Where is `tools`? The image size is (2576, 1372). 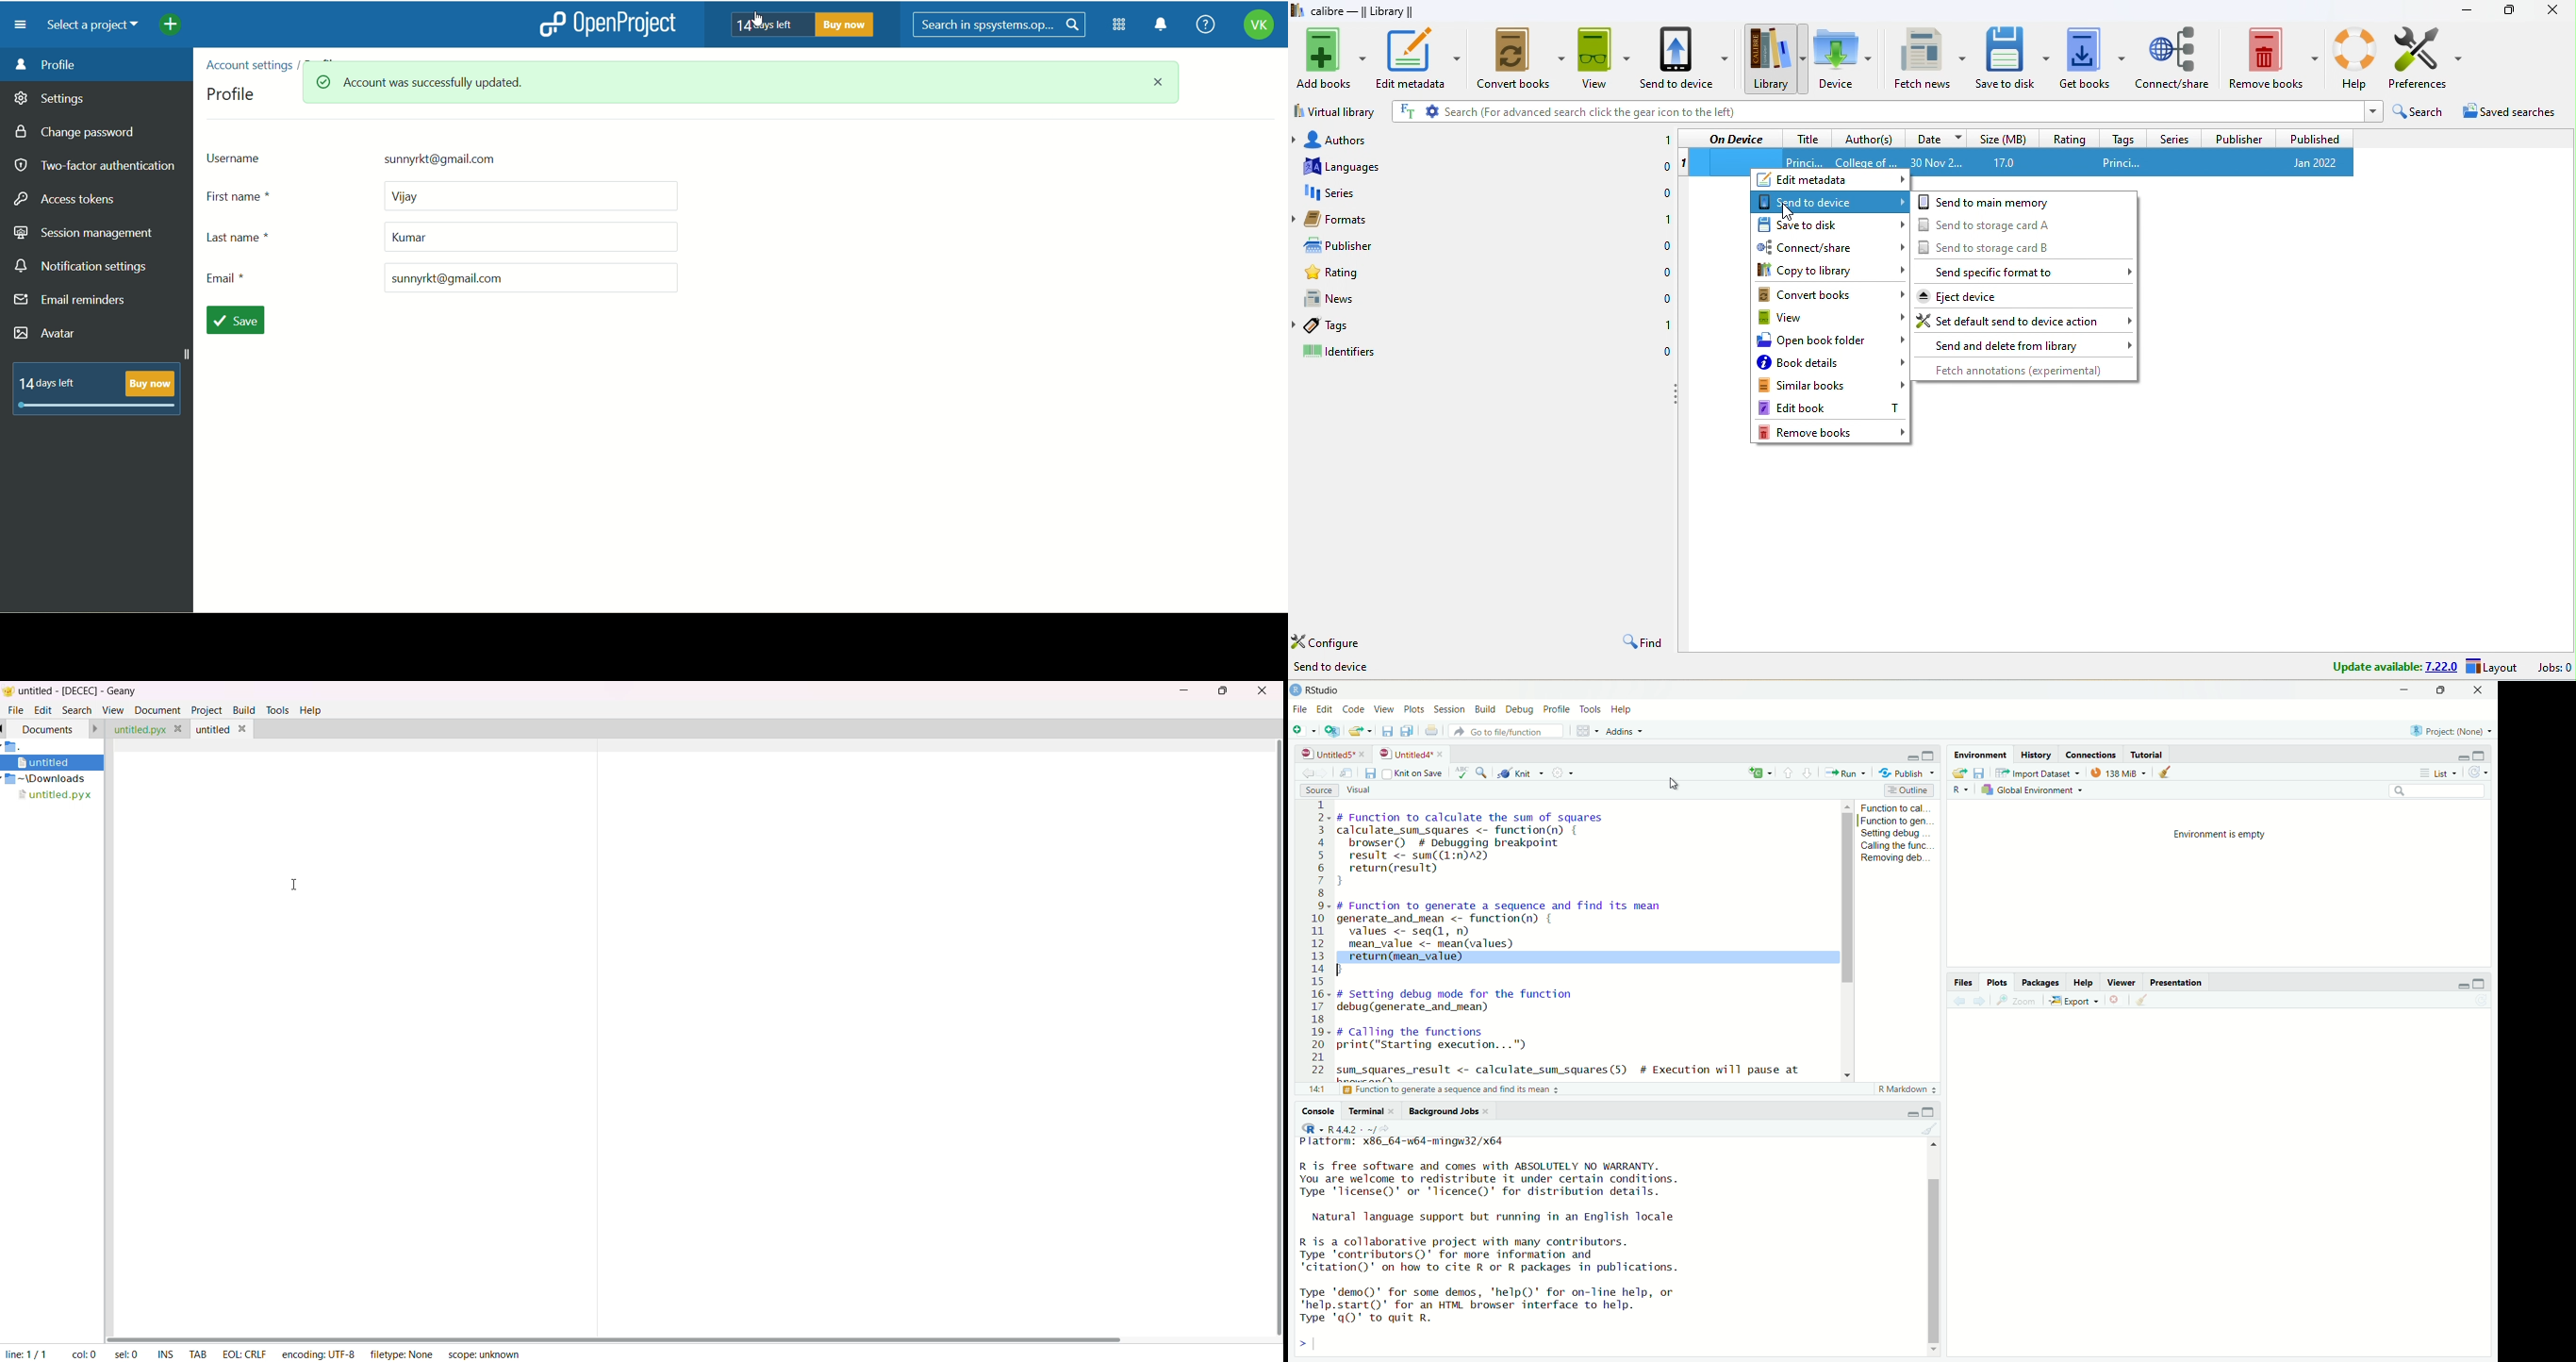
tools is located at coordinates (1590, 708).